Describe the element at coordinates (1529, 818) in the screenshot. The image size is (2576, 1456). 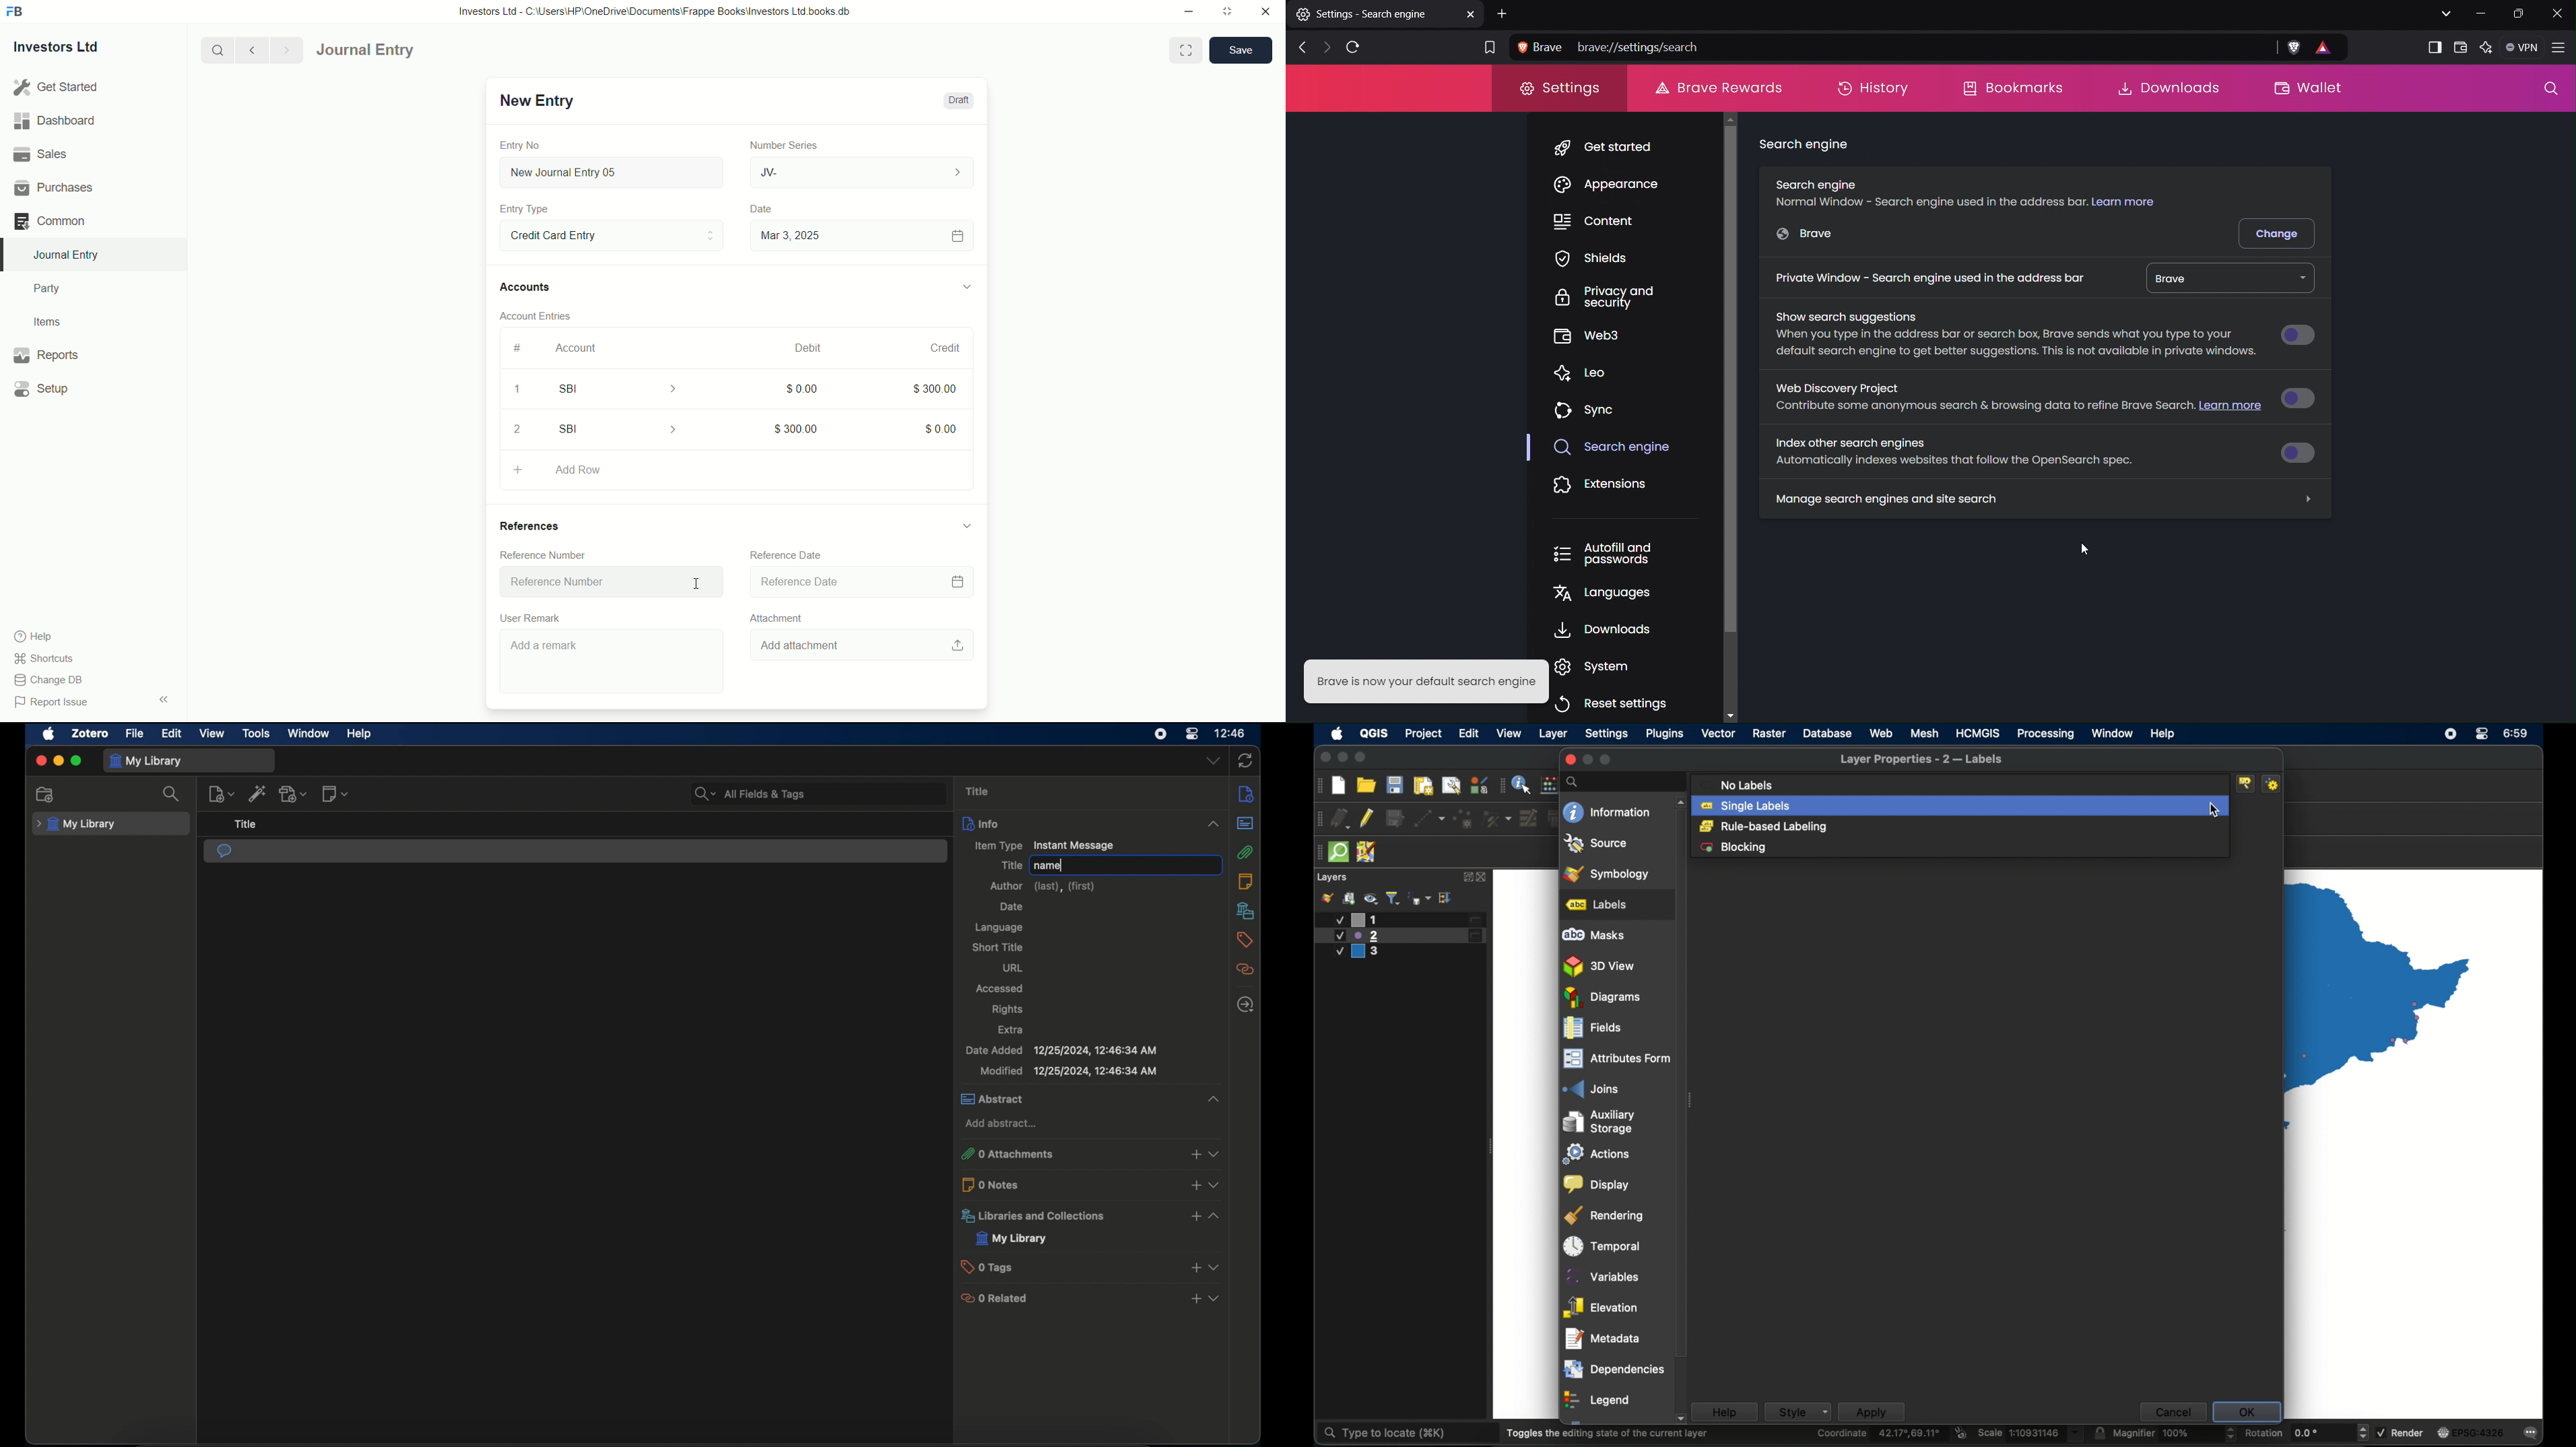
I see `modify attributes` at that location.